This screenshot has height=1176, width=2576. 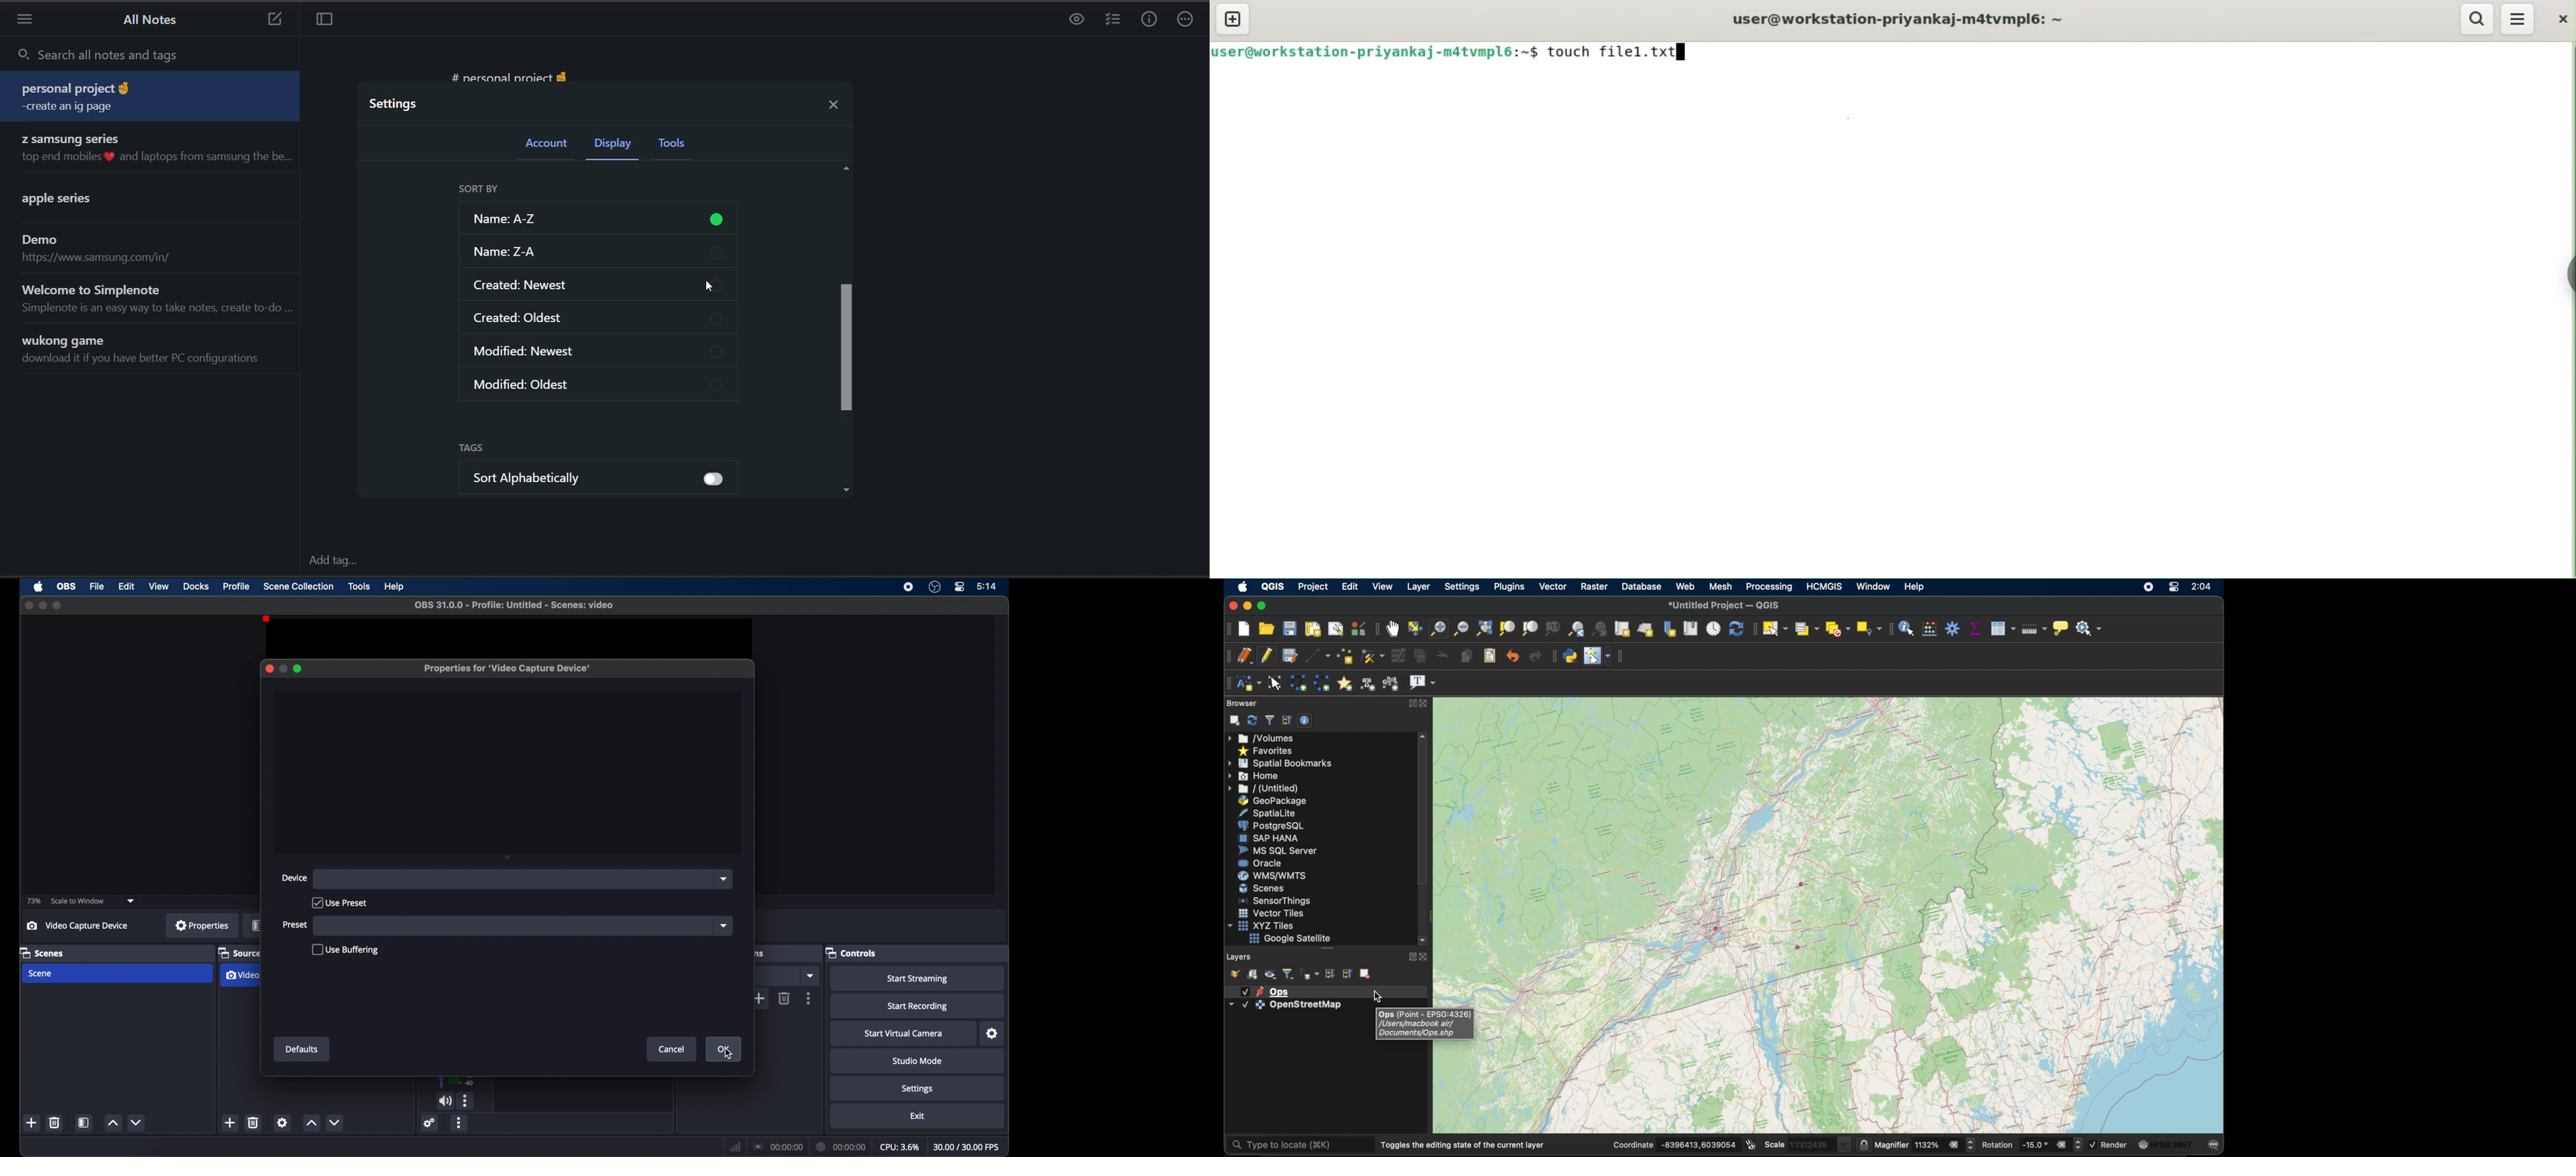 I want to click on settings, so click(x=1463, y=588).